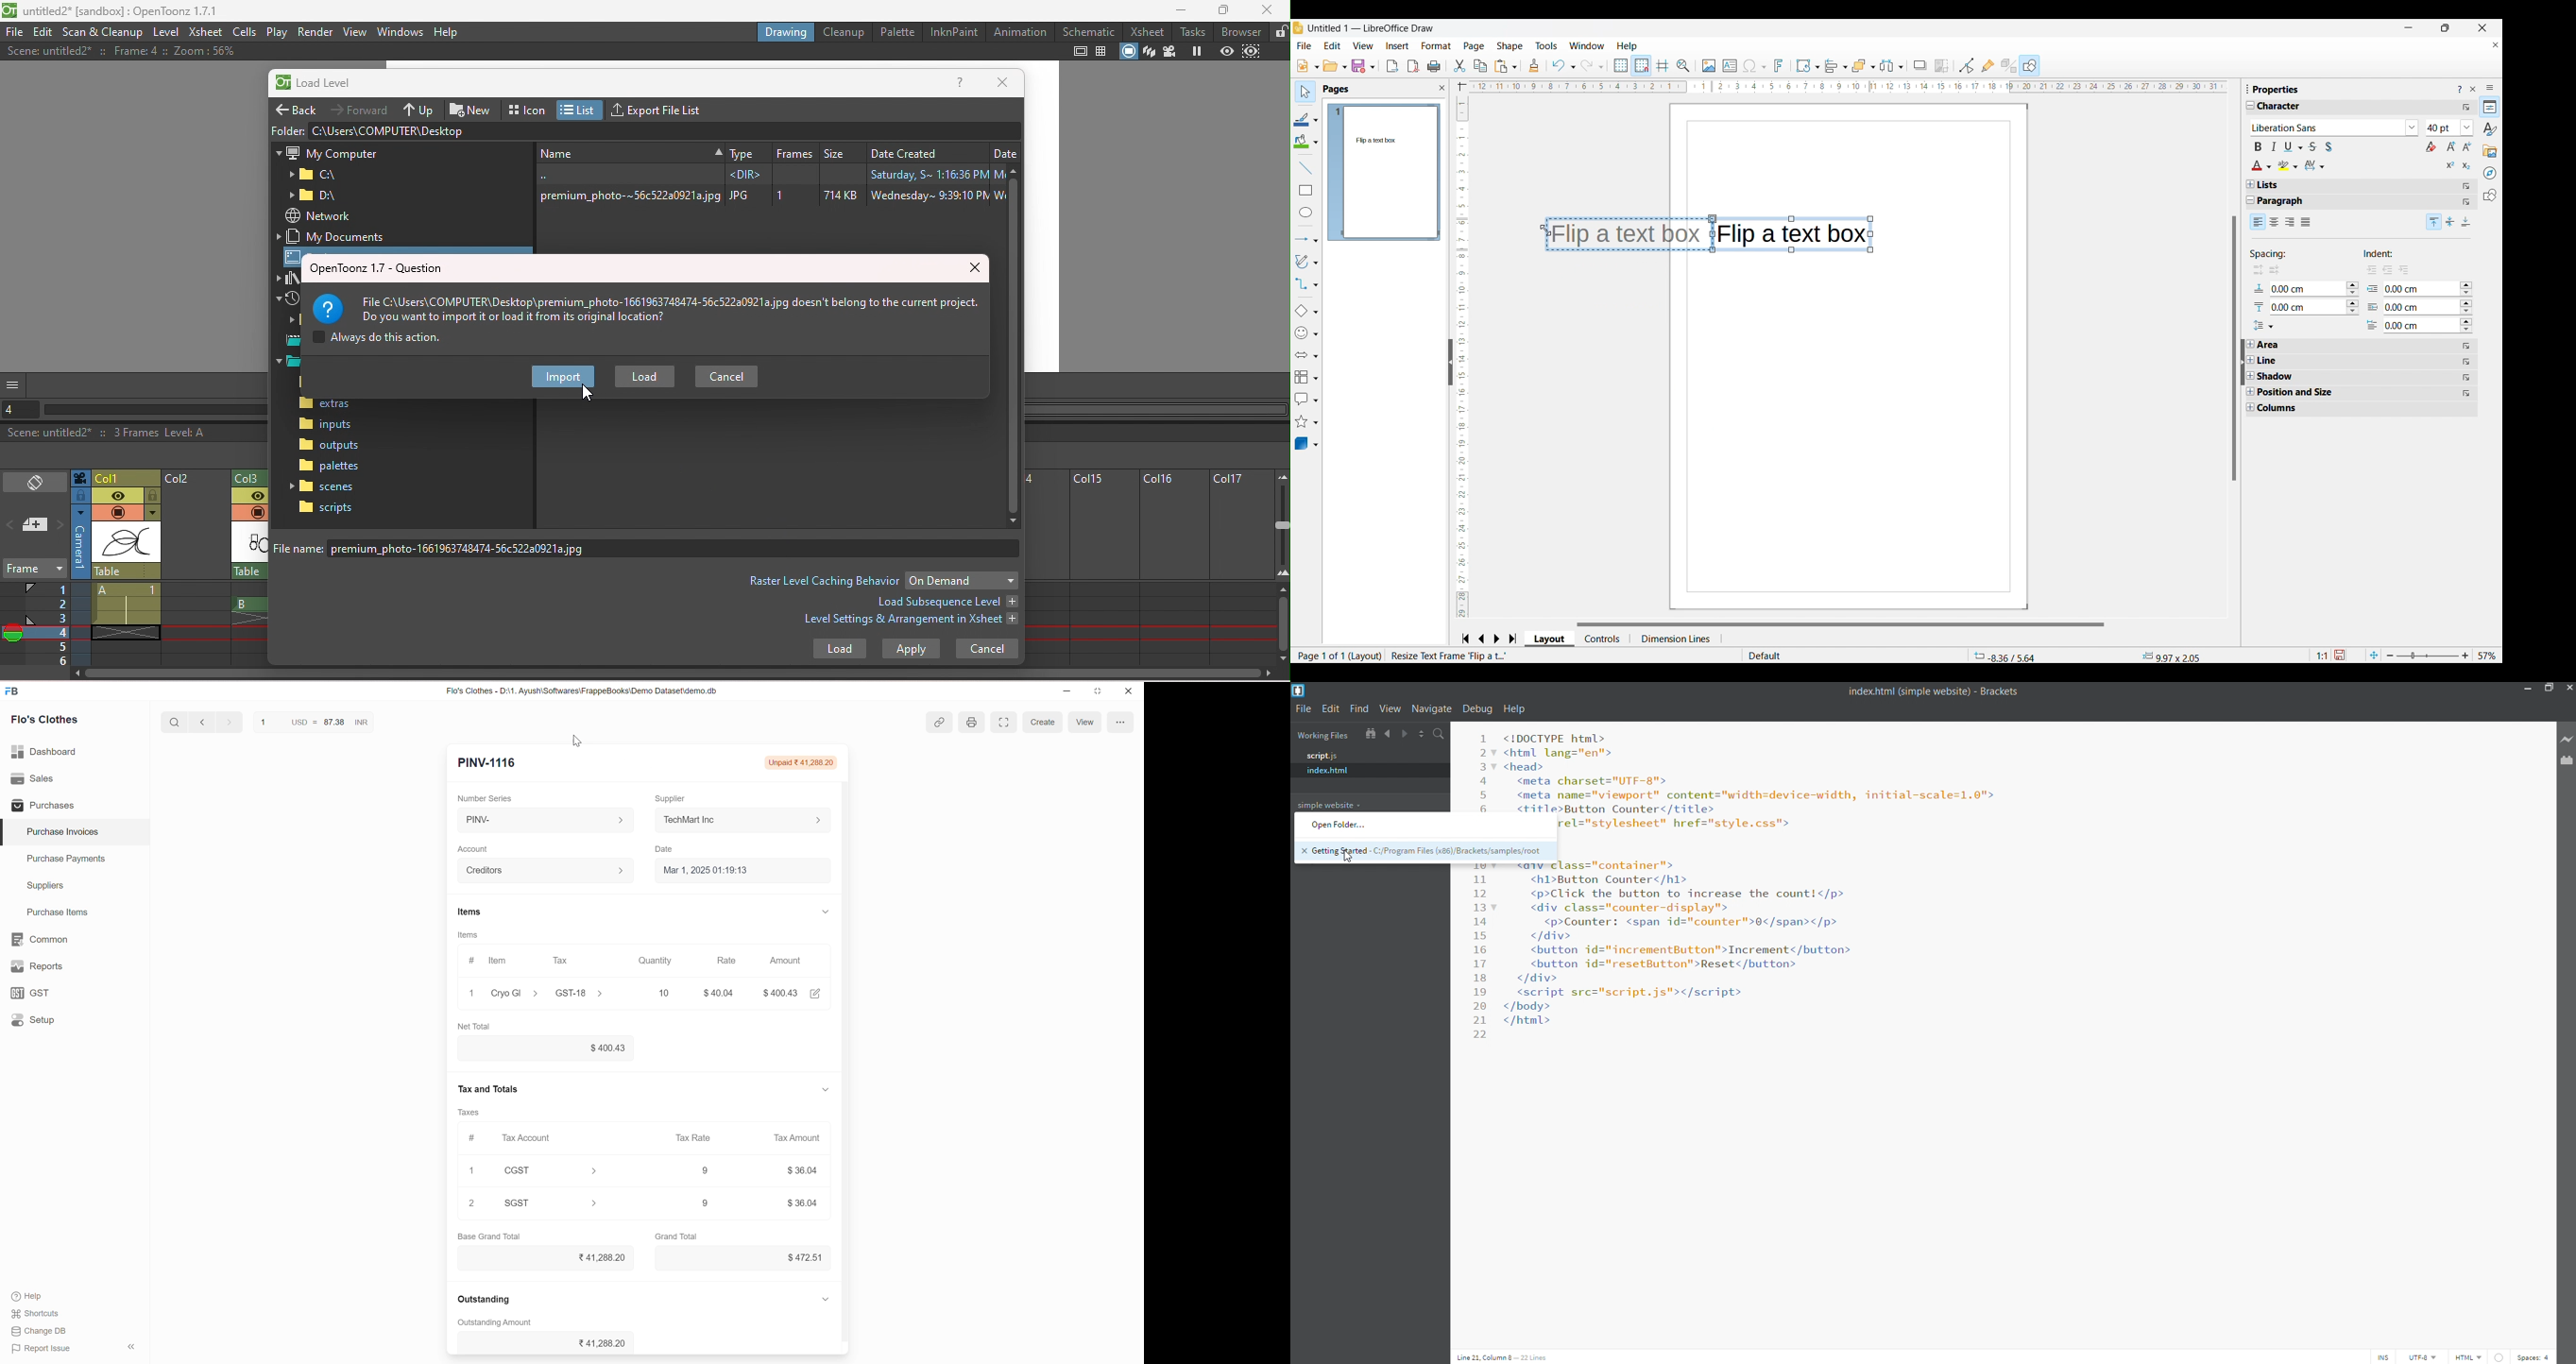 Image resolution: width=2576 pixels, height=1372 pixels. Describe the element at coordinates (2252, 105) in the screenshot. I see `Collapse Character` at that location.